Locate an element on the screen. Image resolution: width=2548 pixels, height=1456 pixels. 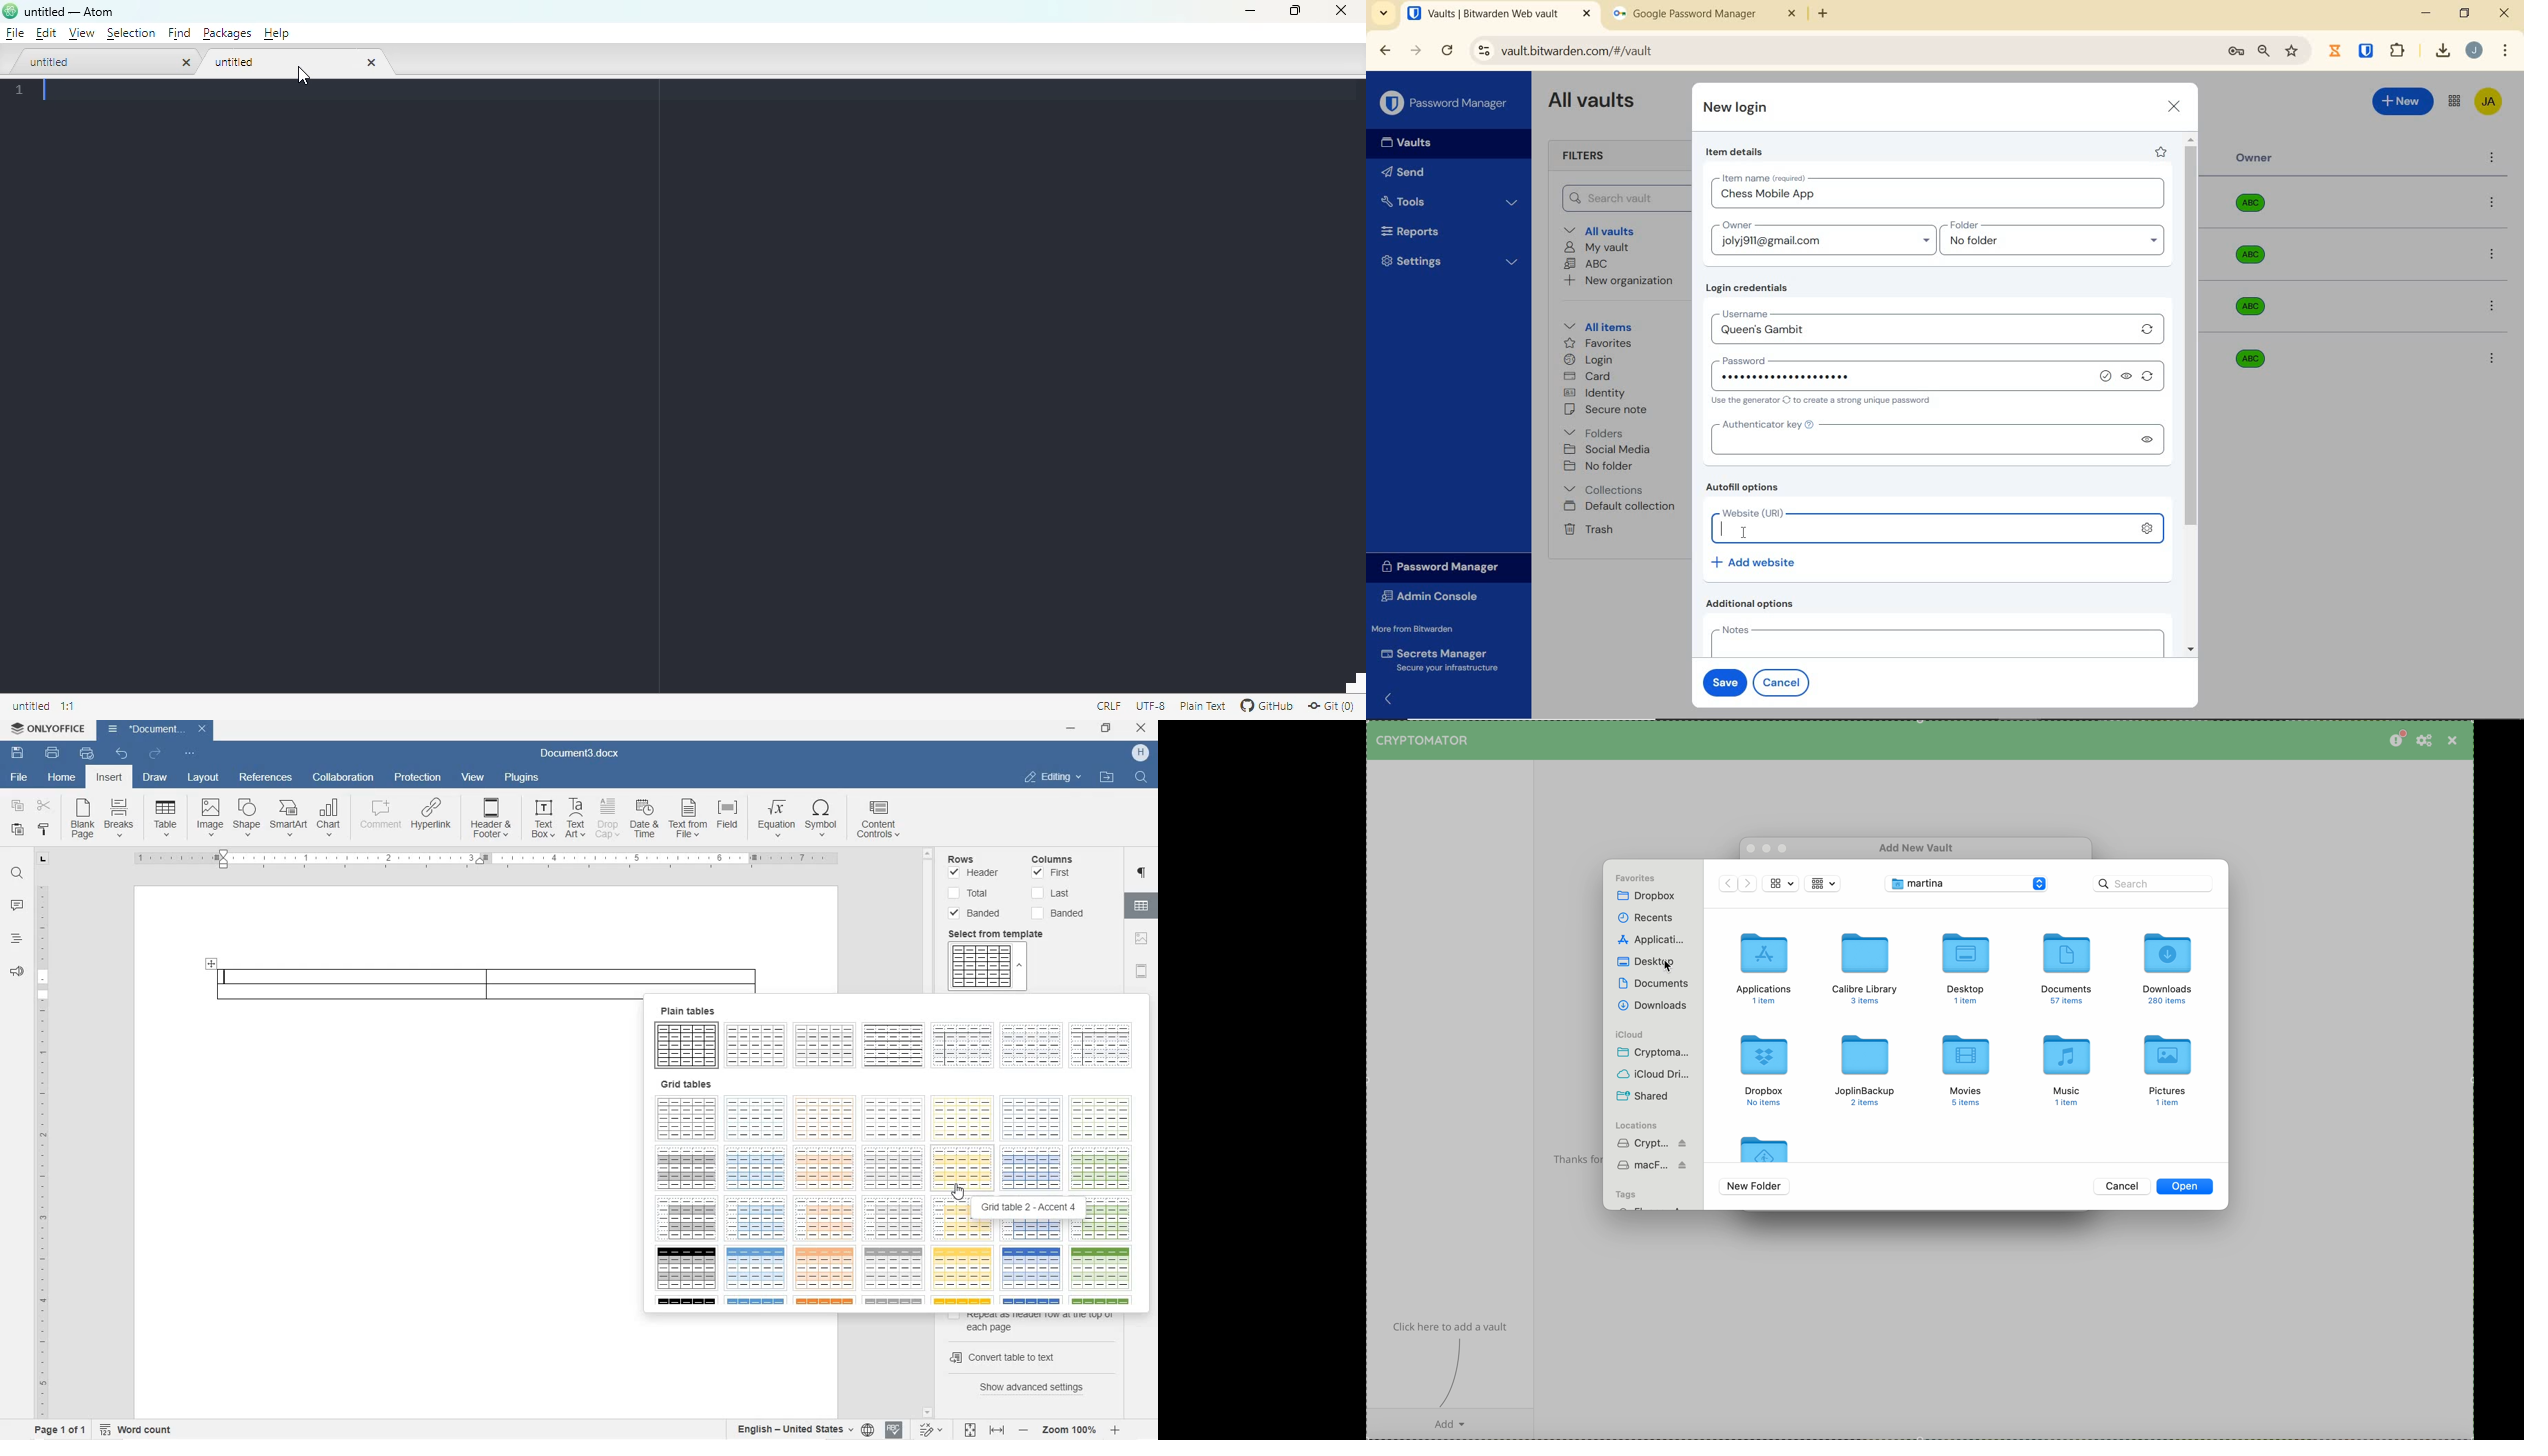
inserted table is located at coordinates (483, 974).